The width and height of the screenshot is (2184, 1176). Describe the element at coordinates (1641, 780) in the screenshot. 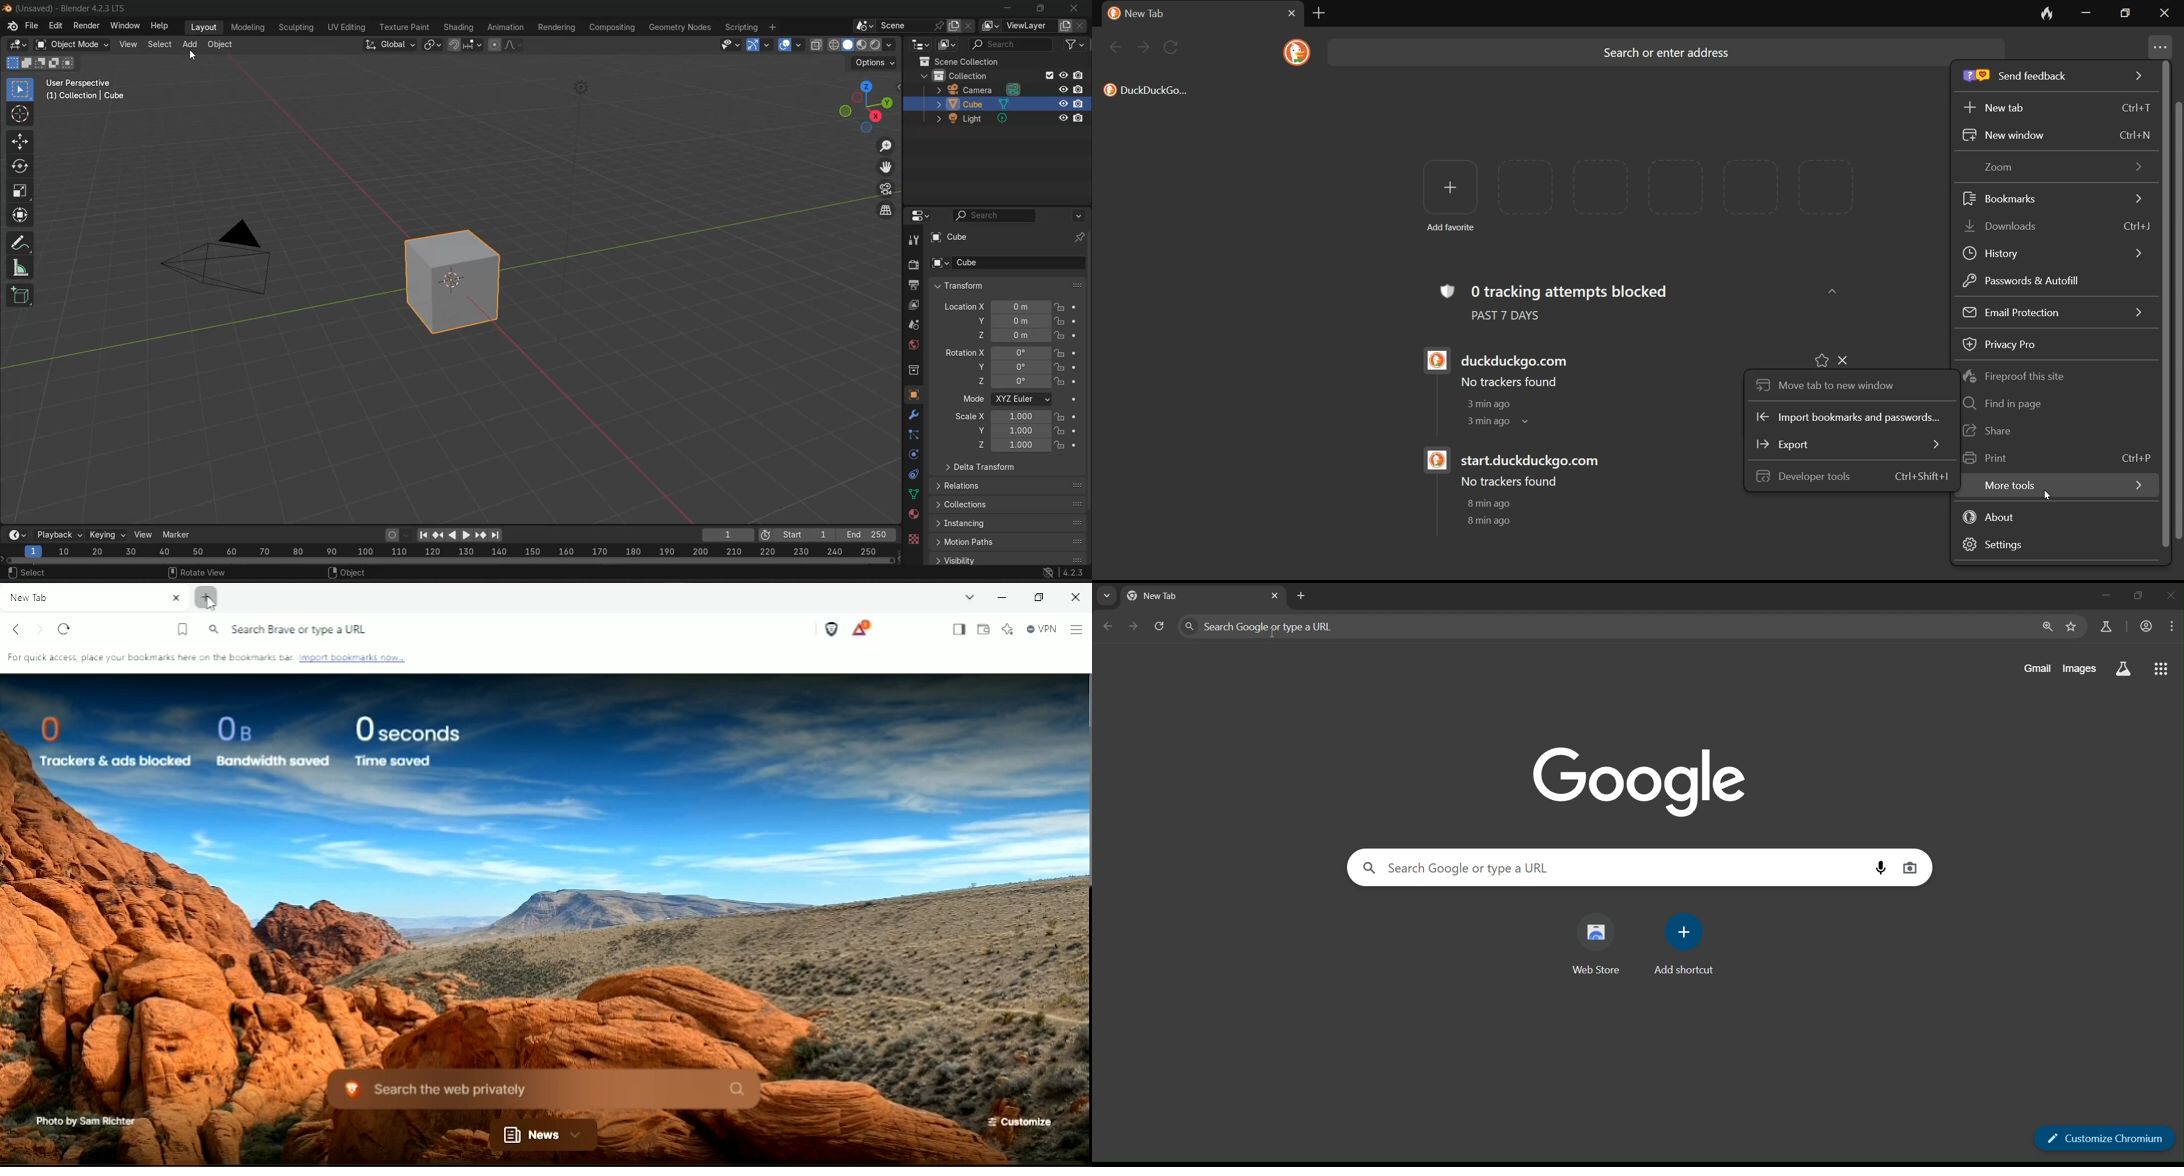

I see `google ` at that location.